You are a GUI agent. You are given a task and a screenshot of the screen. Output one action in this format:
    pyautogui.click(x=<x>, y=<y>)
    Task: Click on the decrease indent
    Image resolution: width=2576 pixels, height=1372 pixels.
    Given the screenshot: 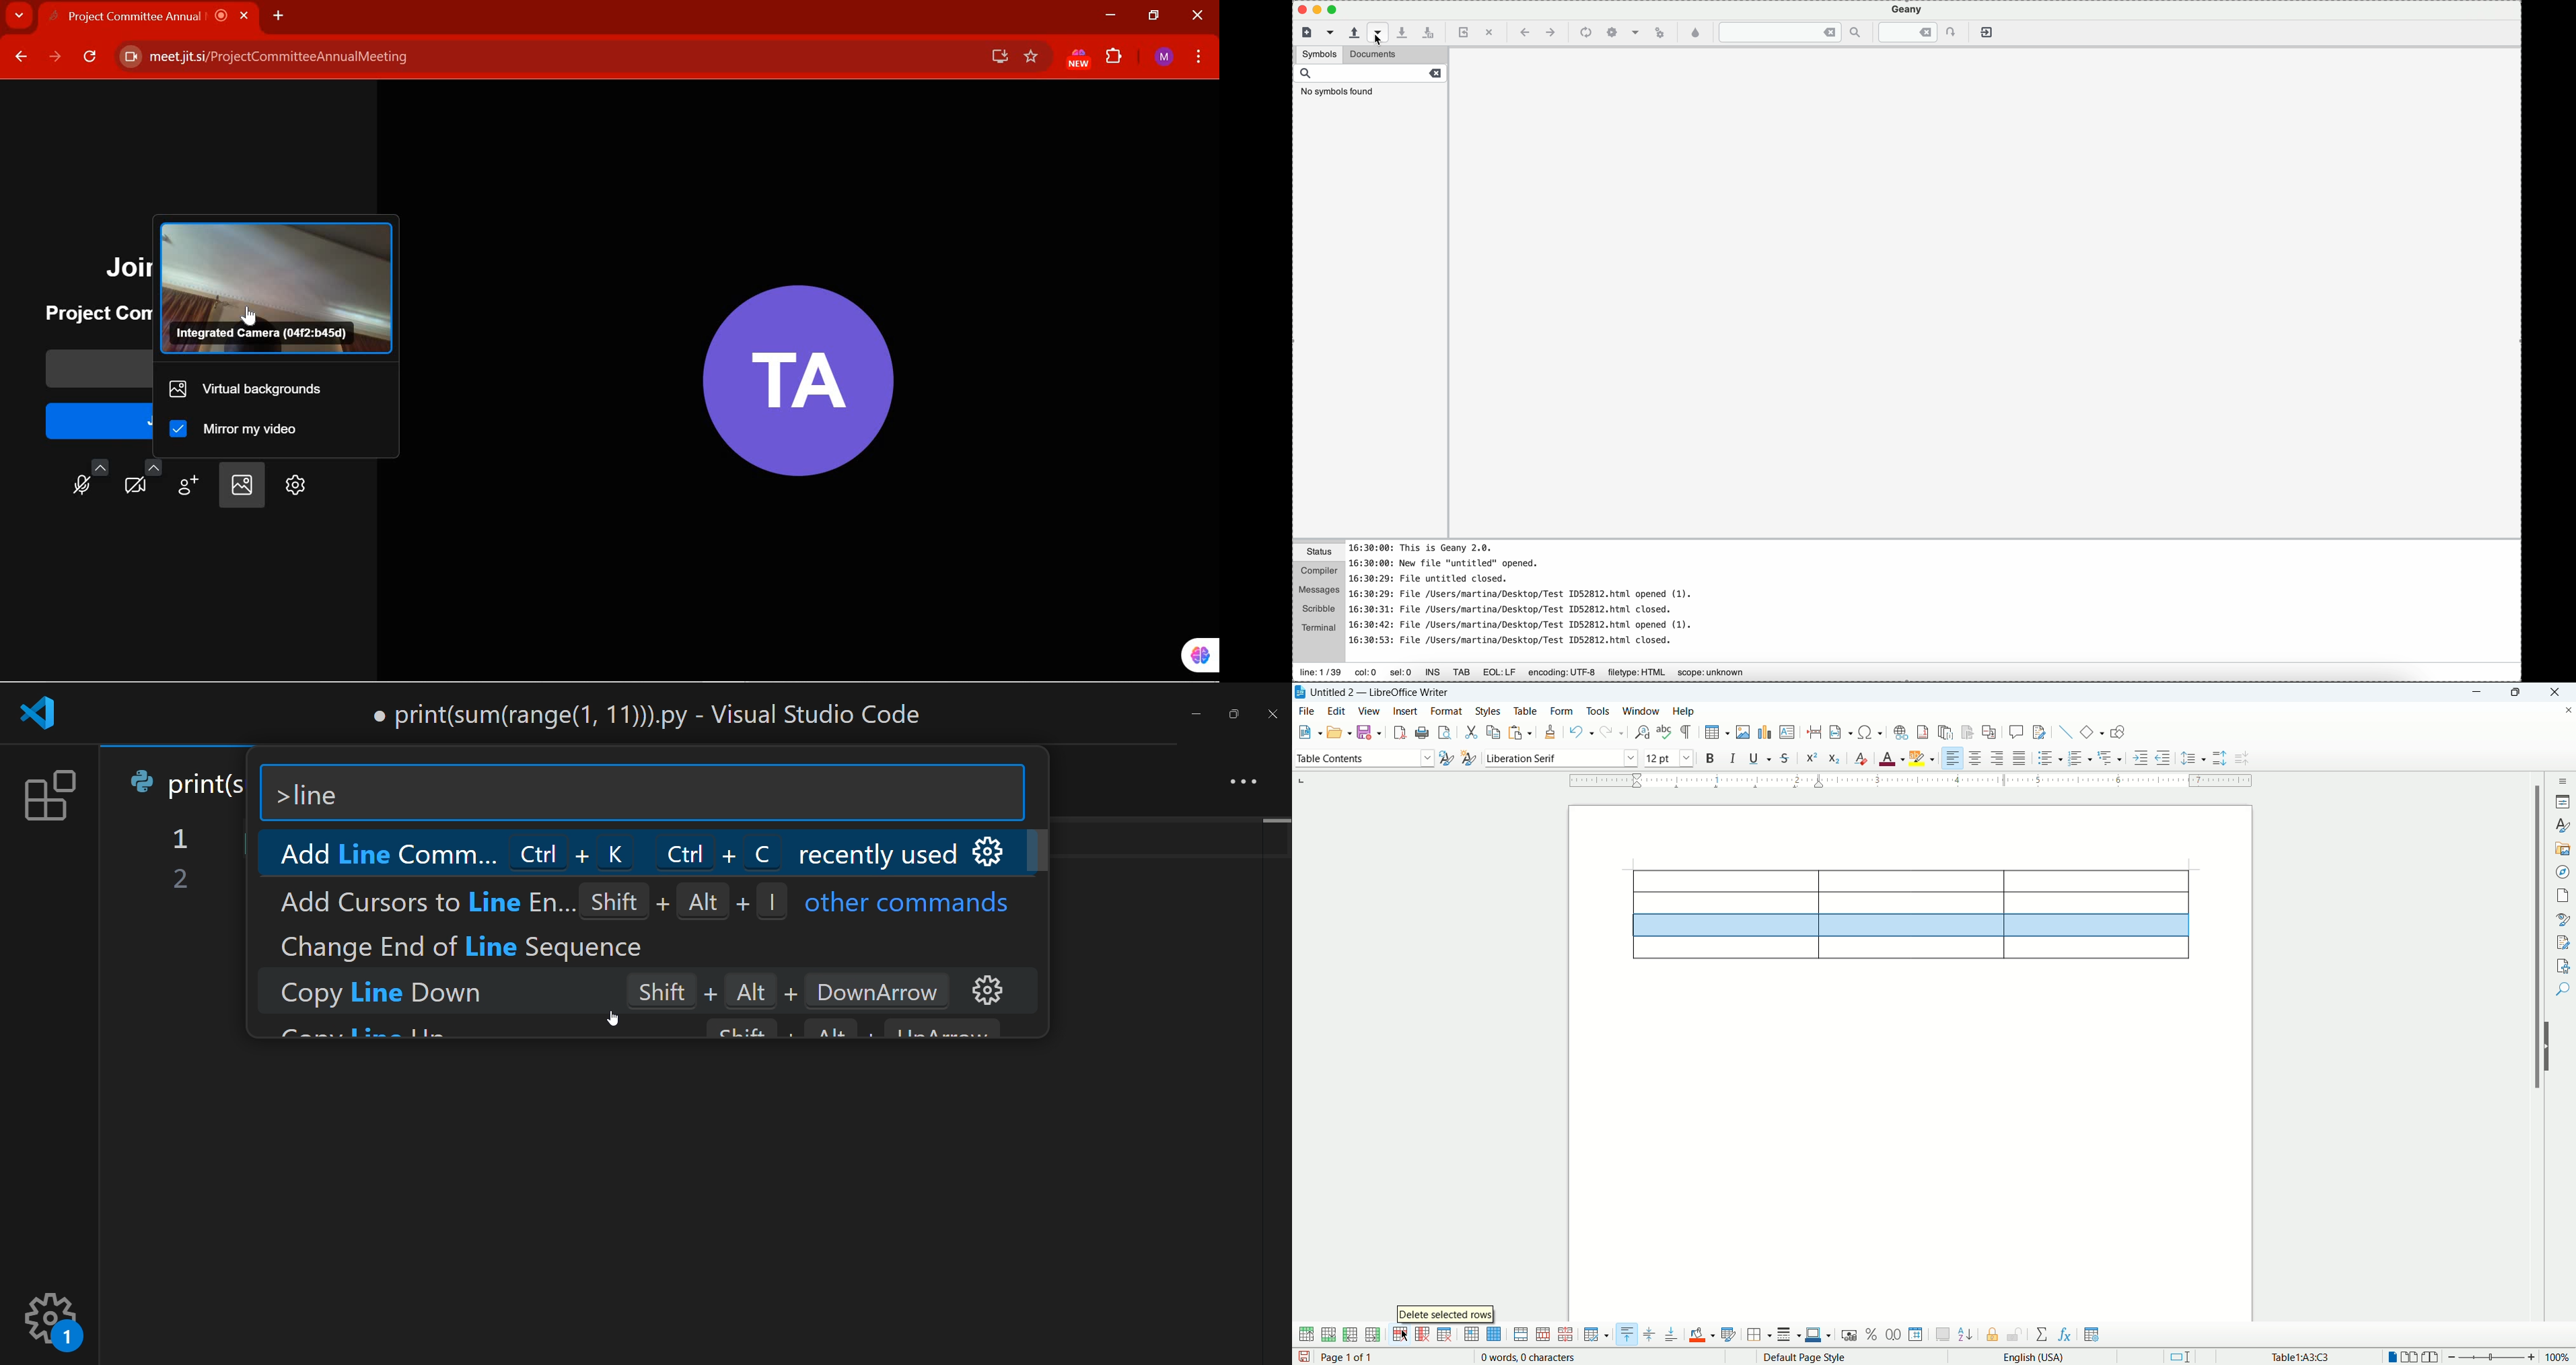 What is the action you would take?
    pyautogui.click(x=2163, y=757)
    